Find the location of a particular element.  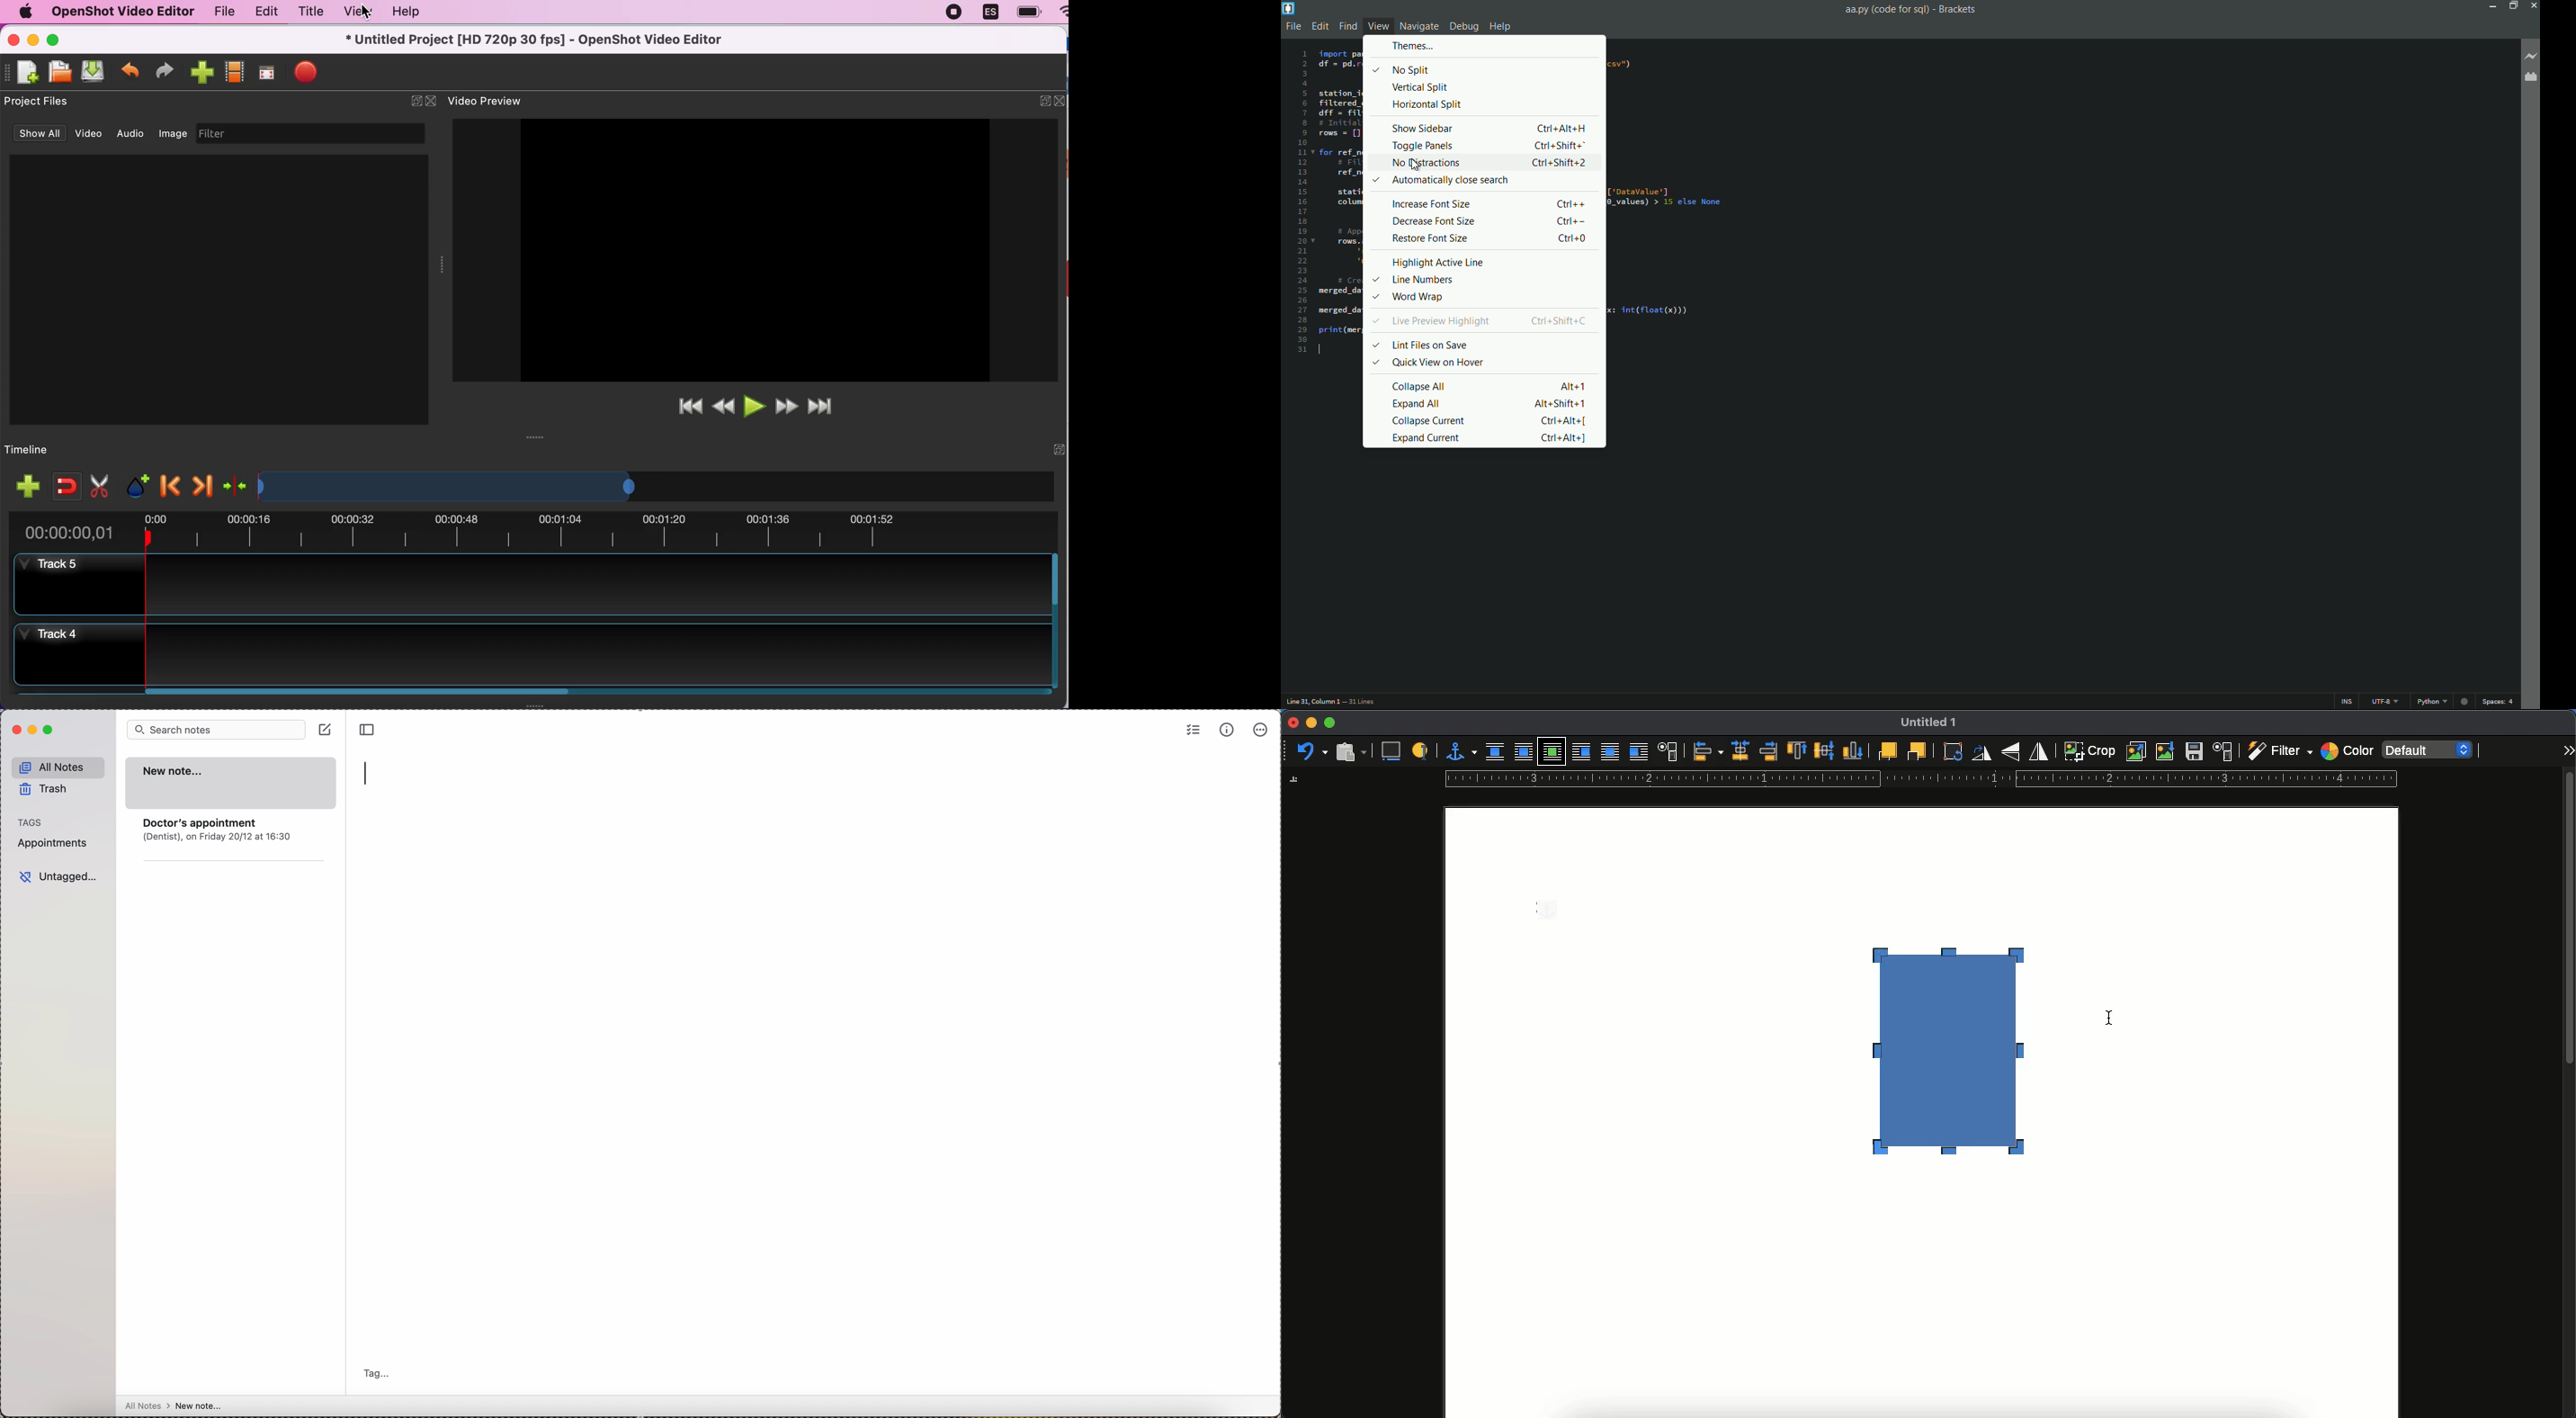

replace is located at coordinates (2137, 751).